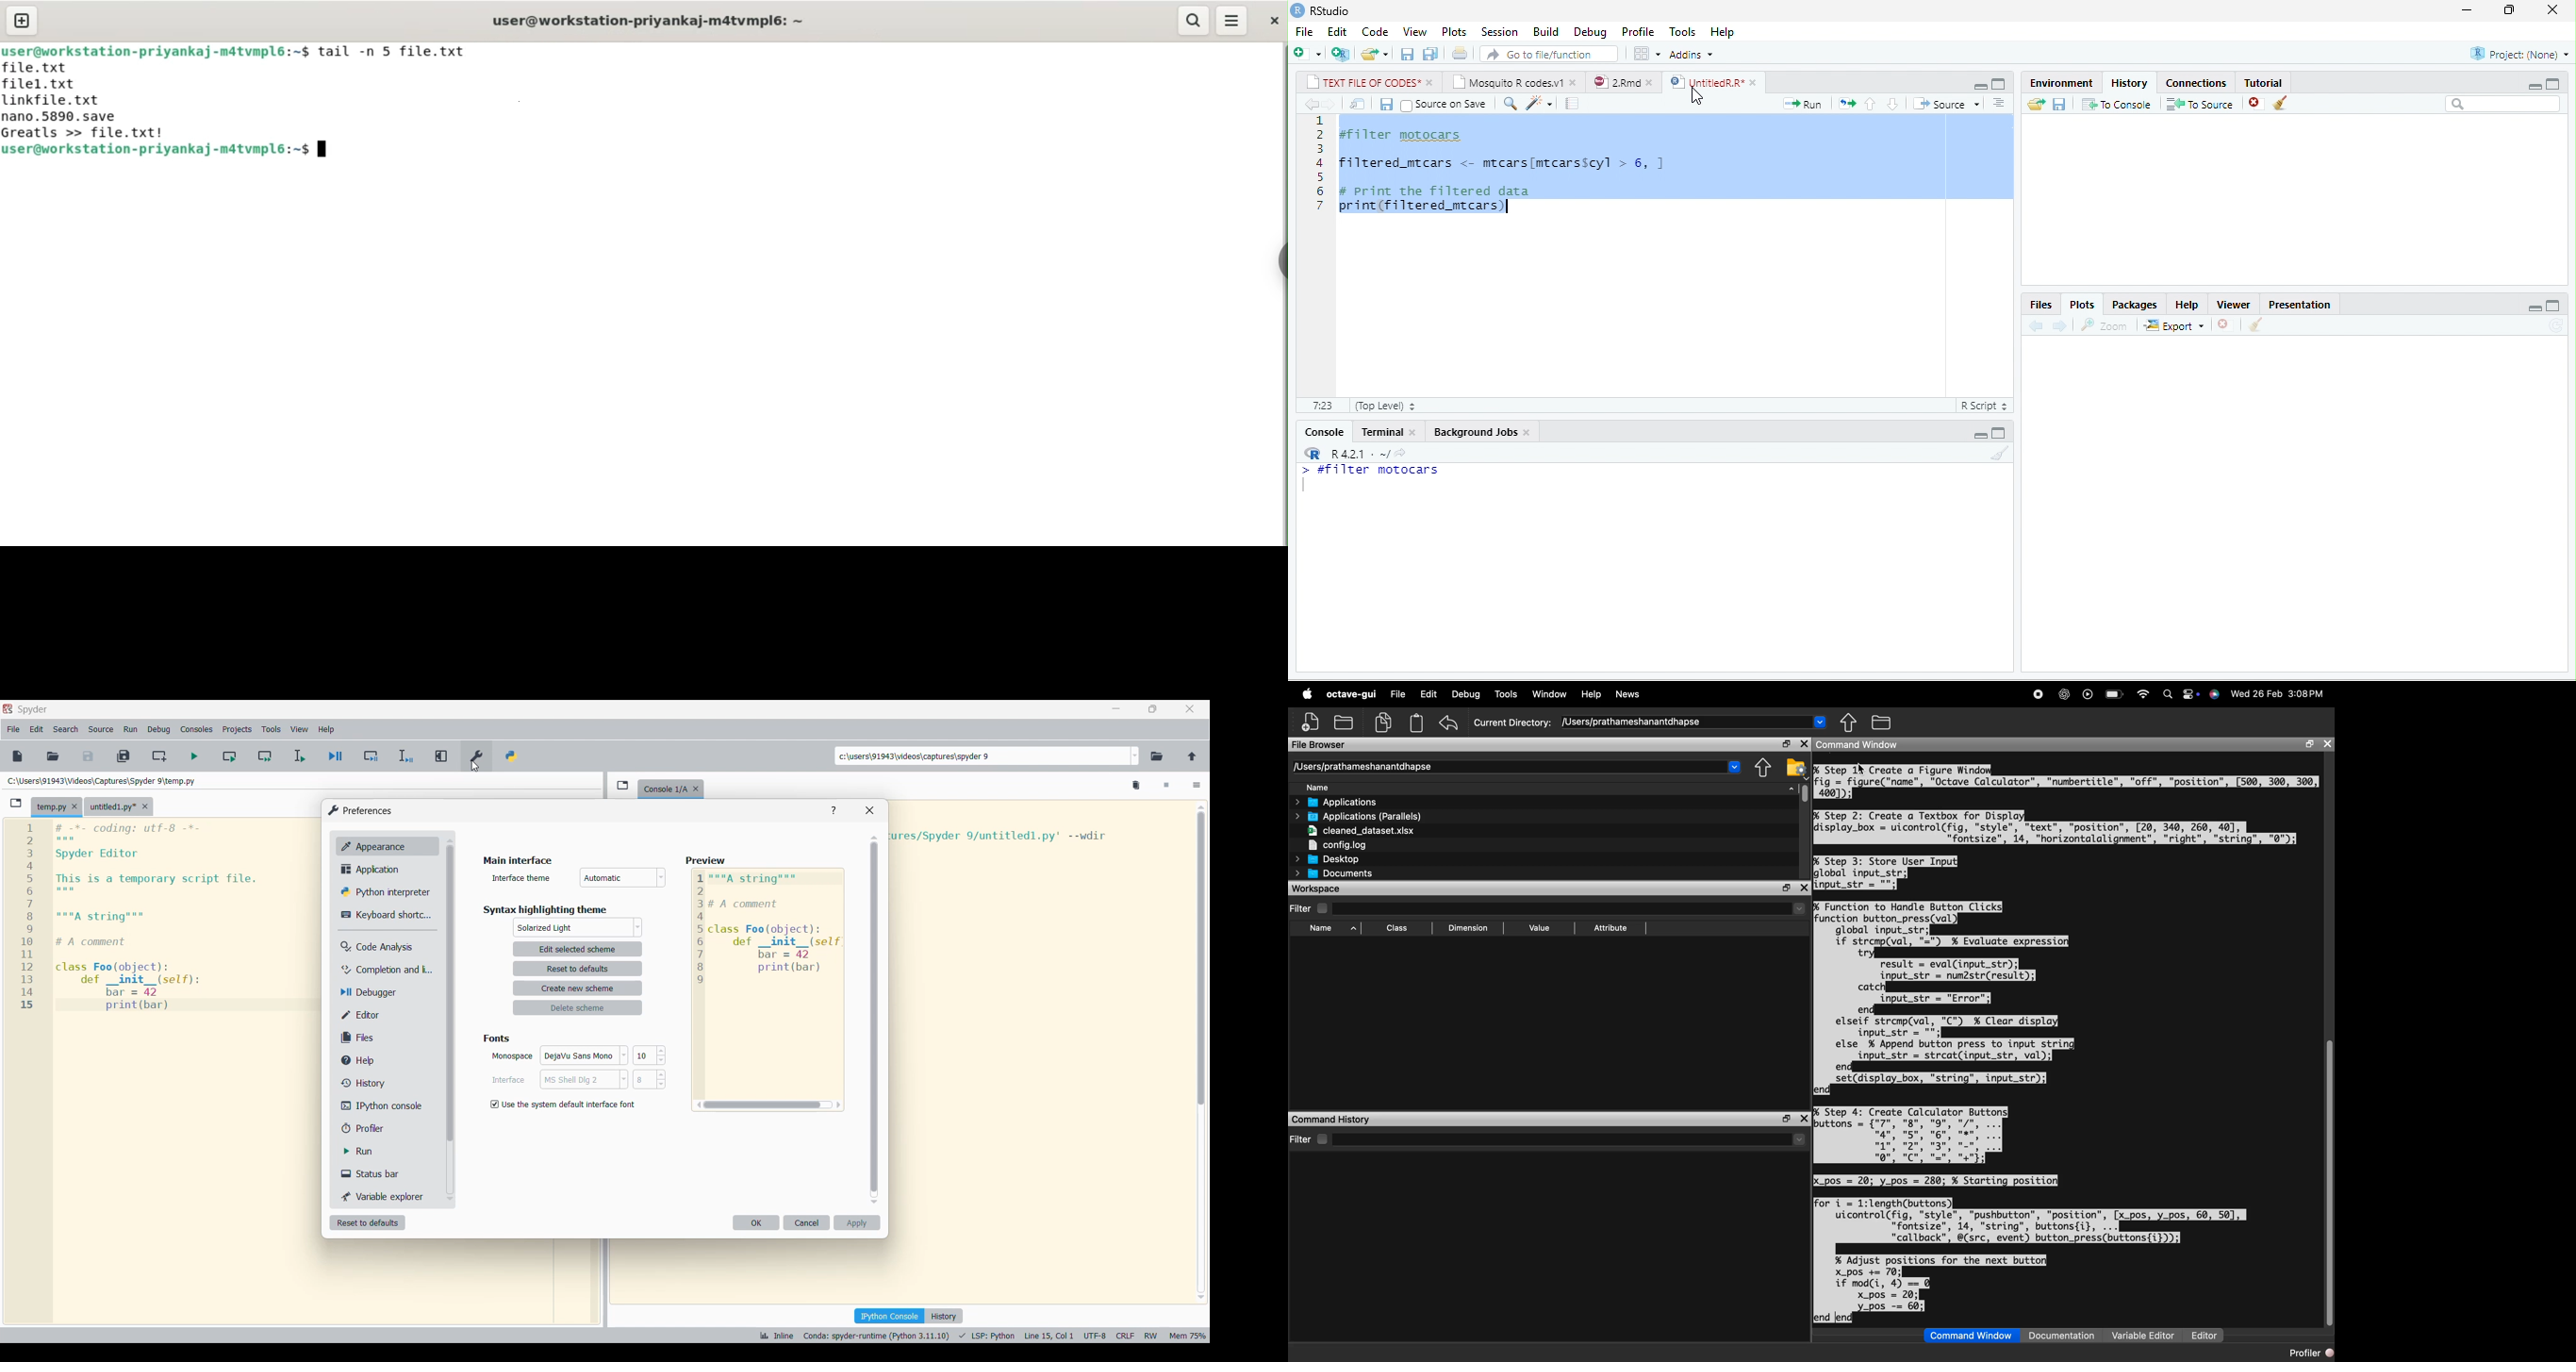 This screenshot has width=2576, height=1372. Describe the element at coordinates (1696, 721) in the screenshot. I see `/Users/prathameshanantdhapse` at that location.